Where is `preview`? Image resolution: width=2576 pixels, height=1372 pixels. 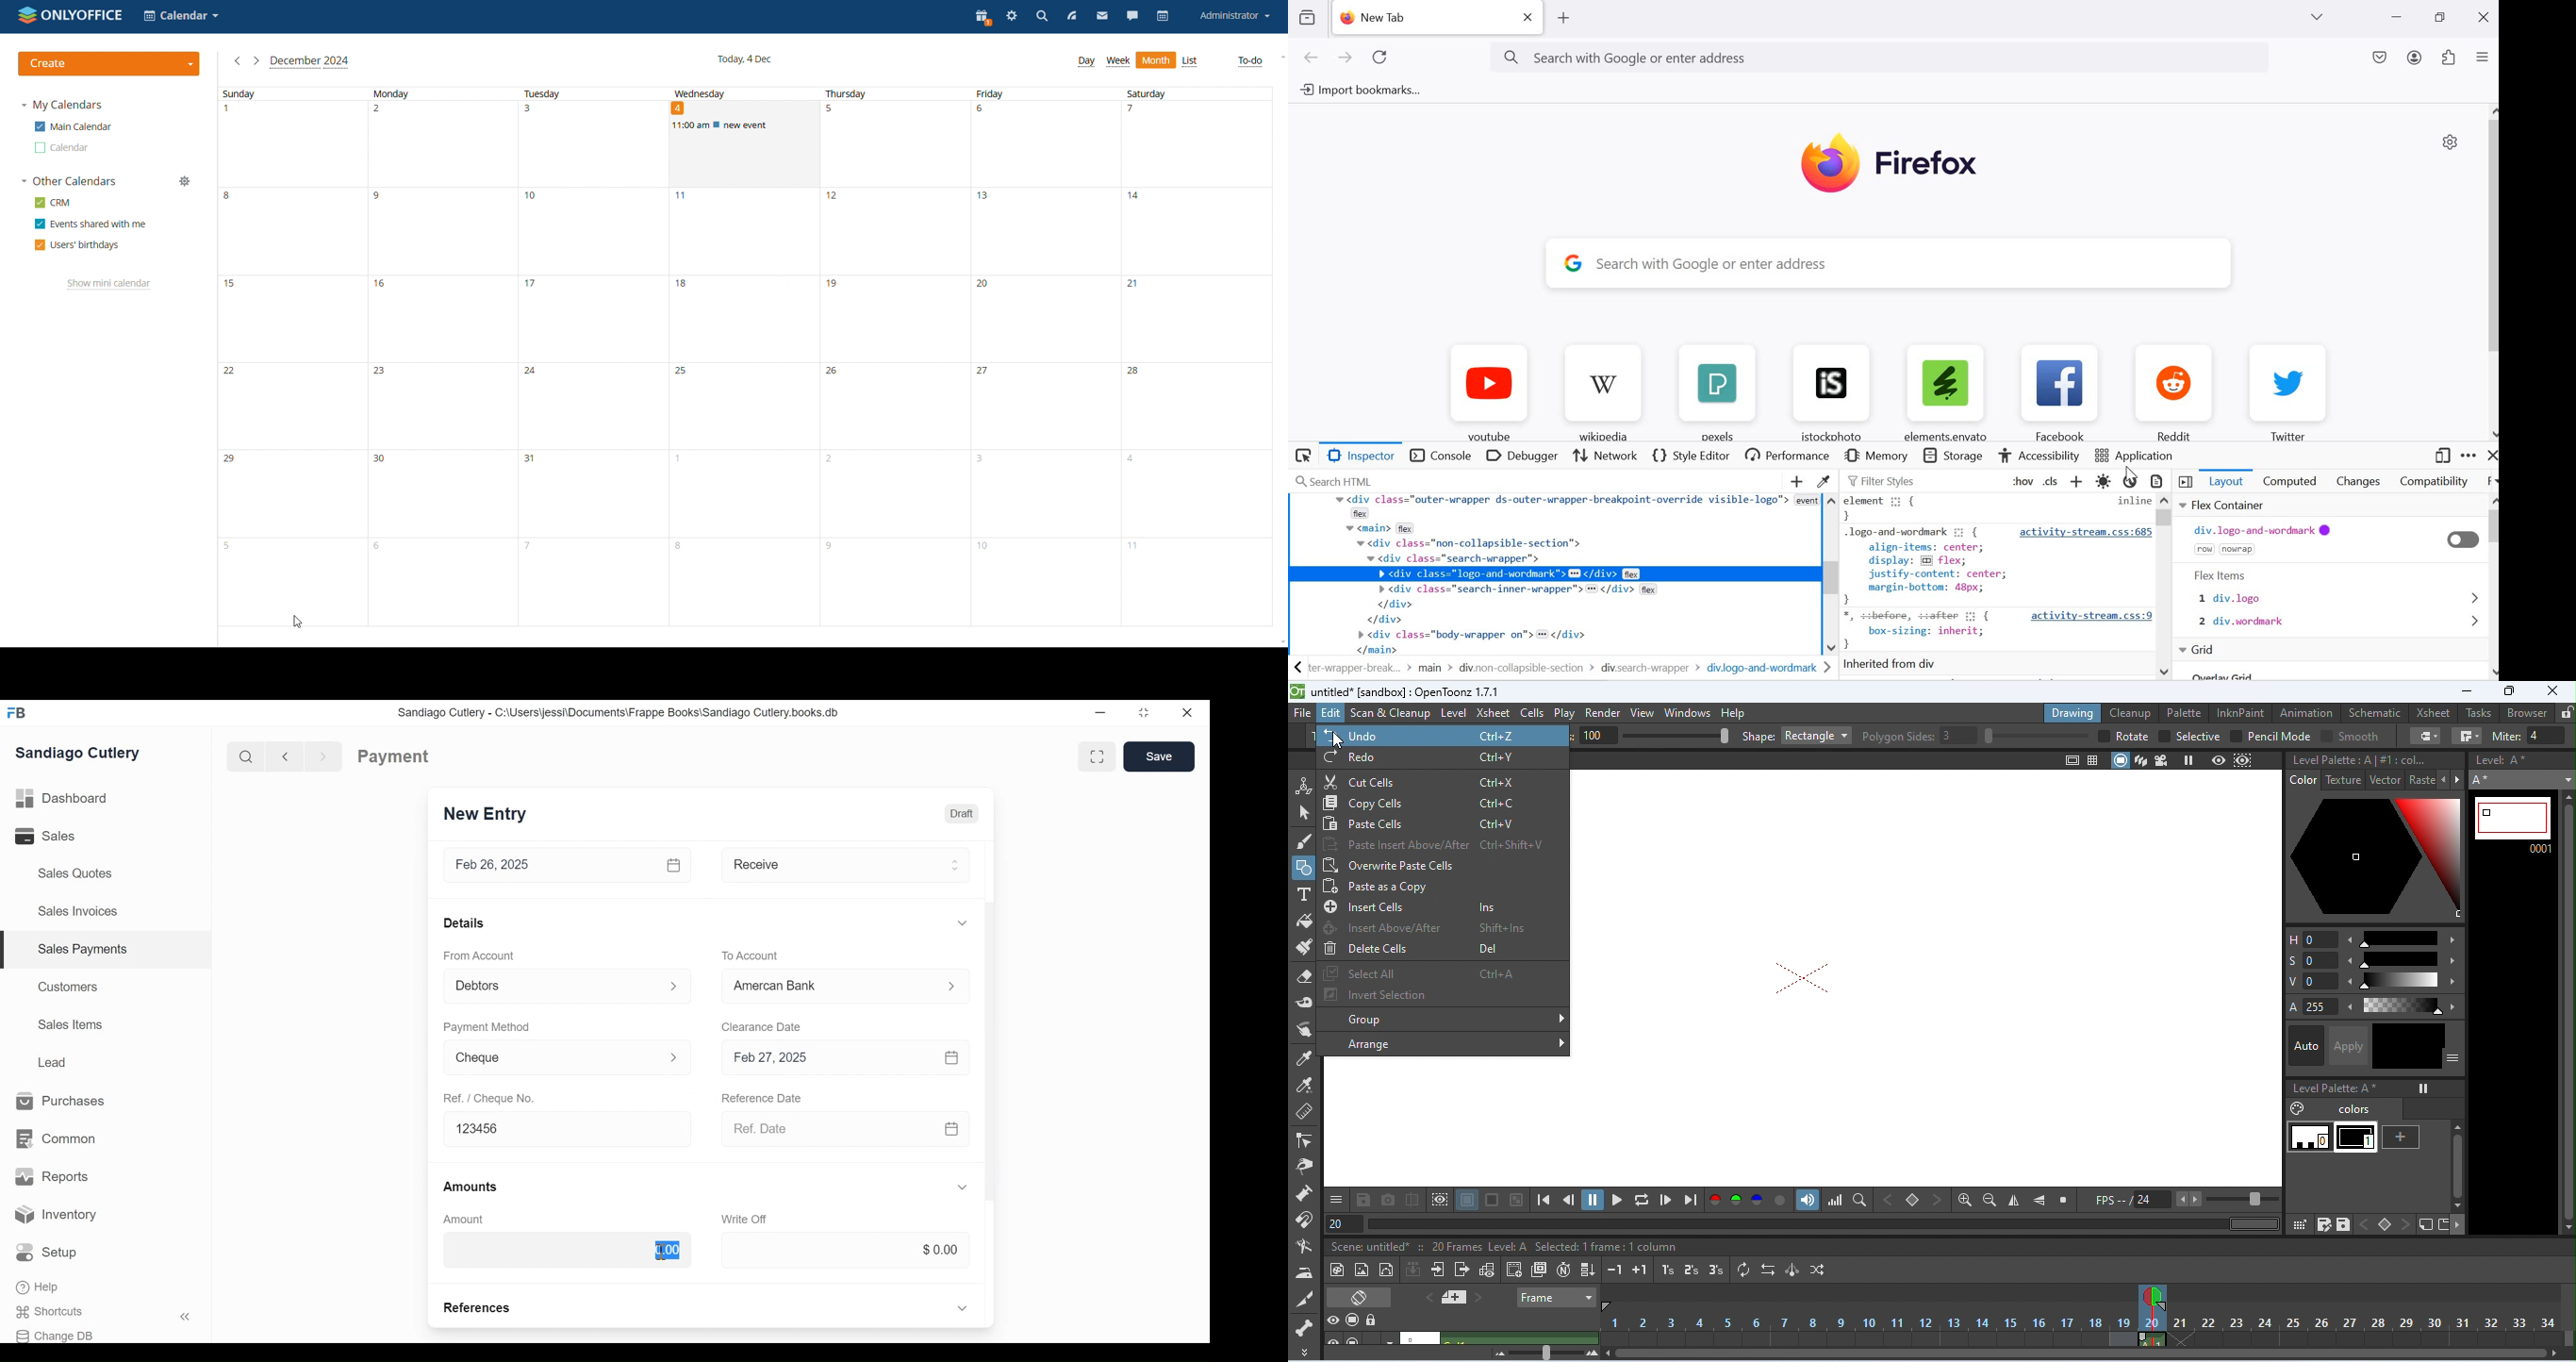 preview is located at coordinates (2218, 760).